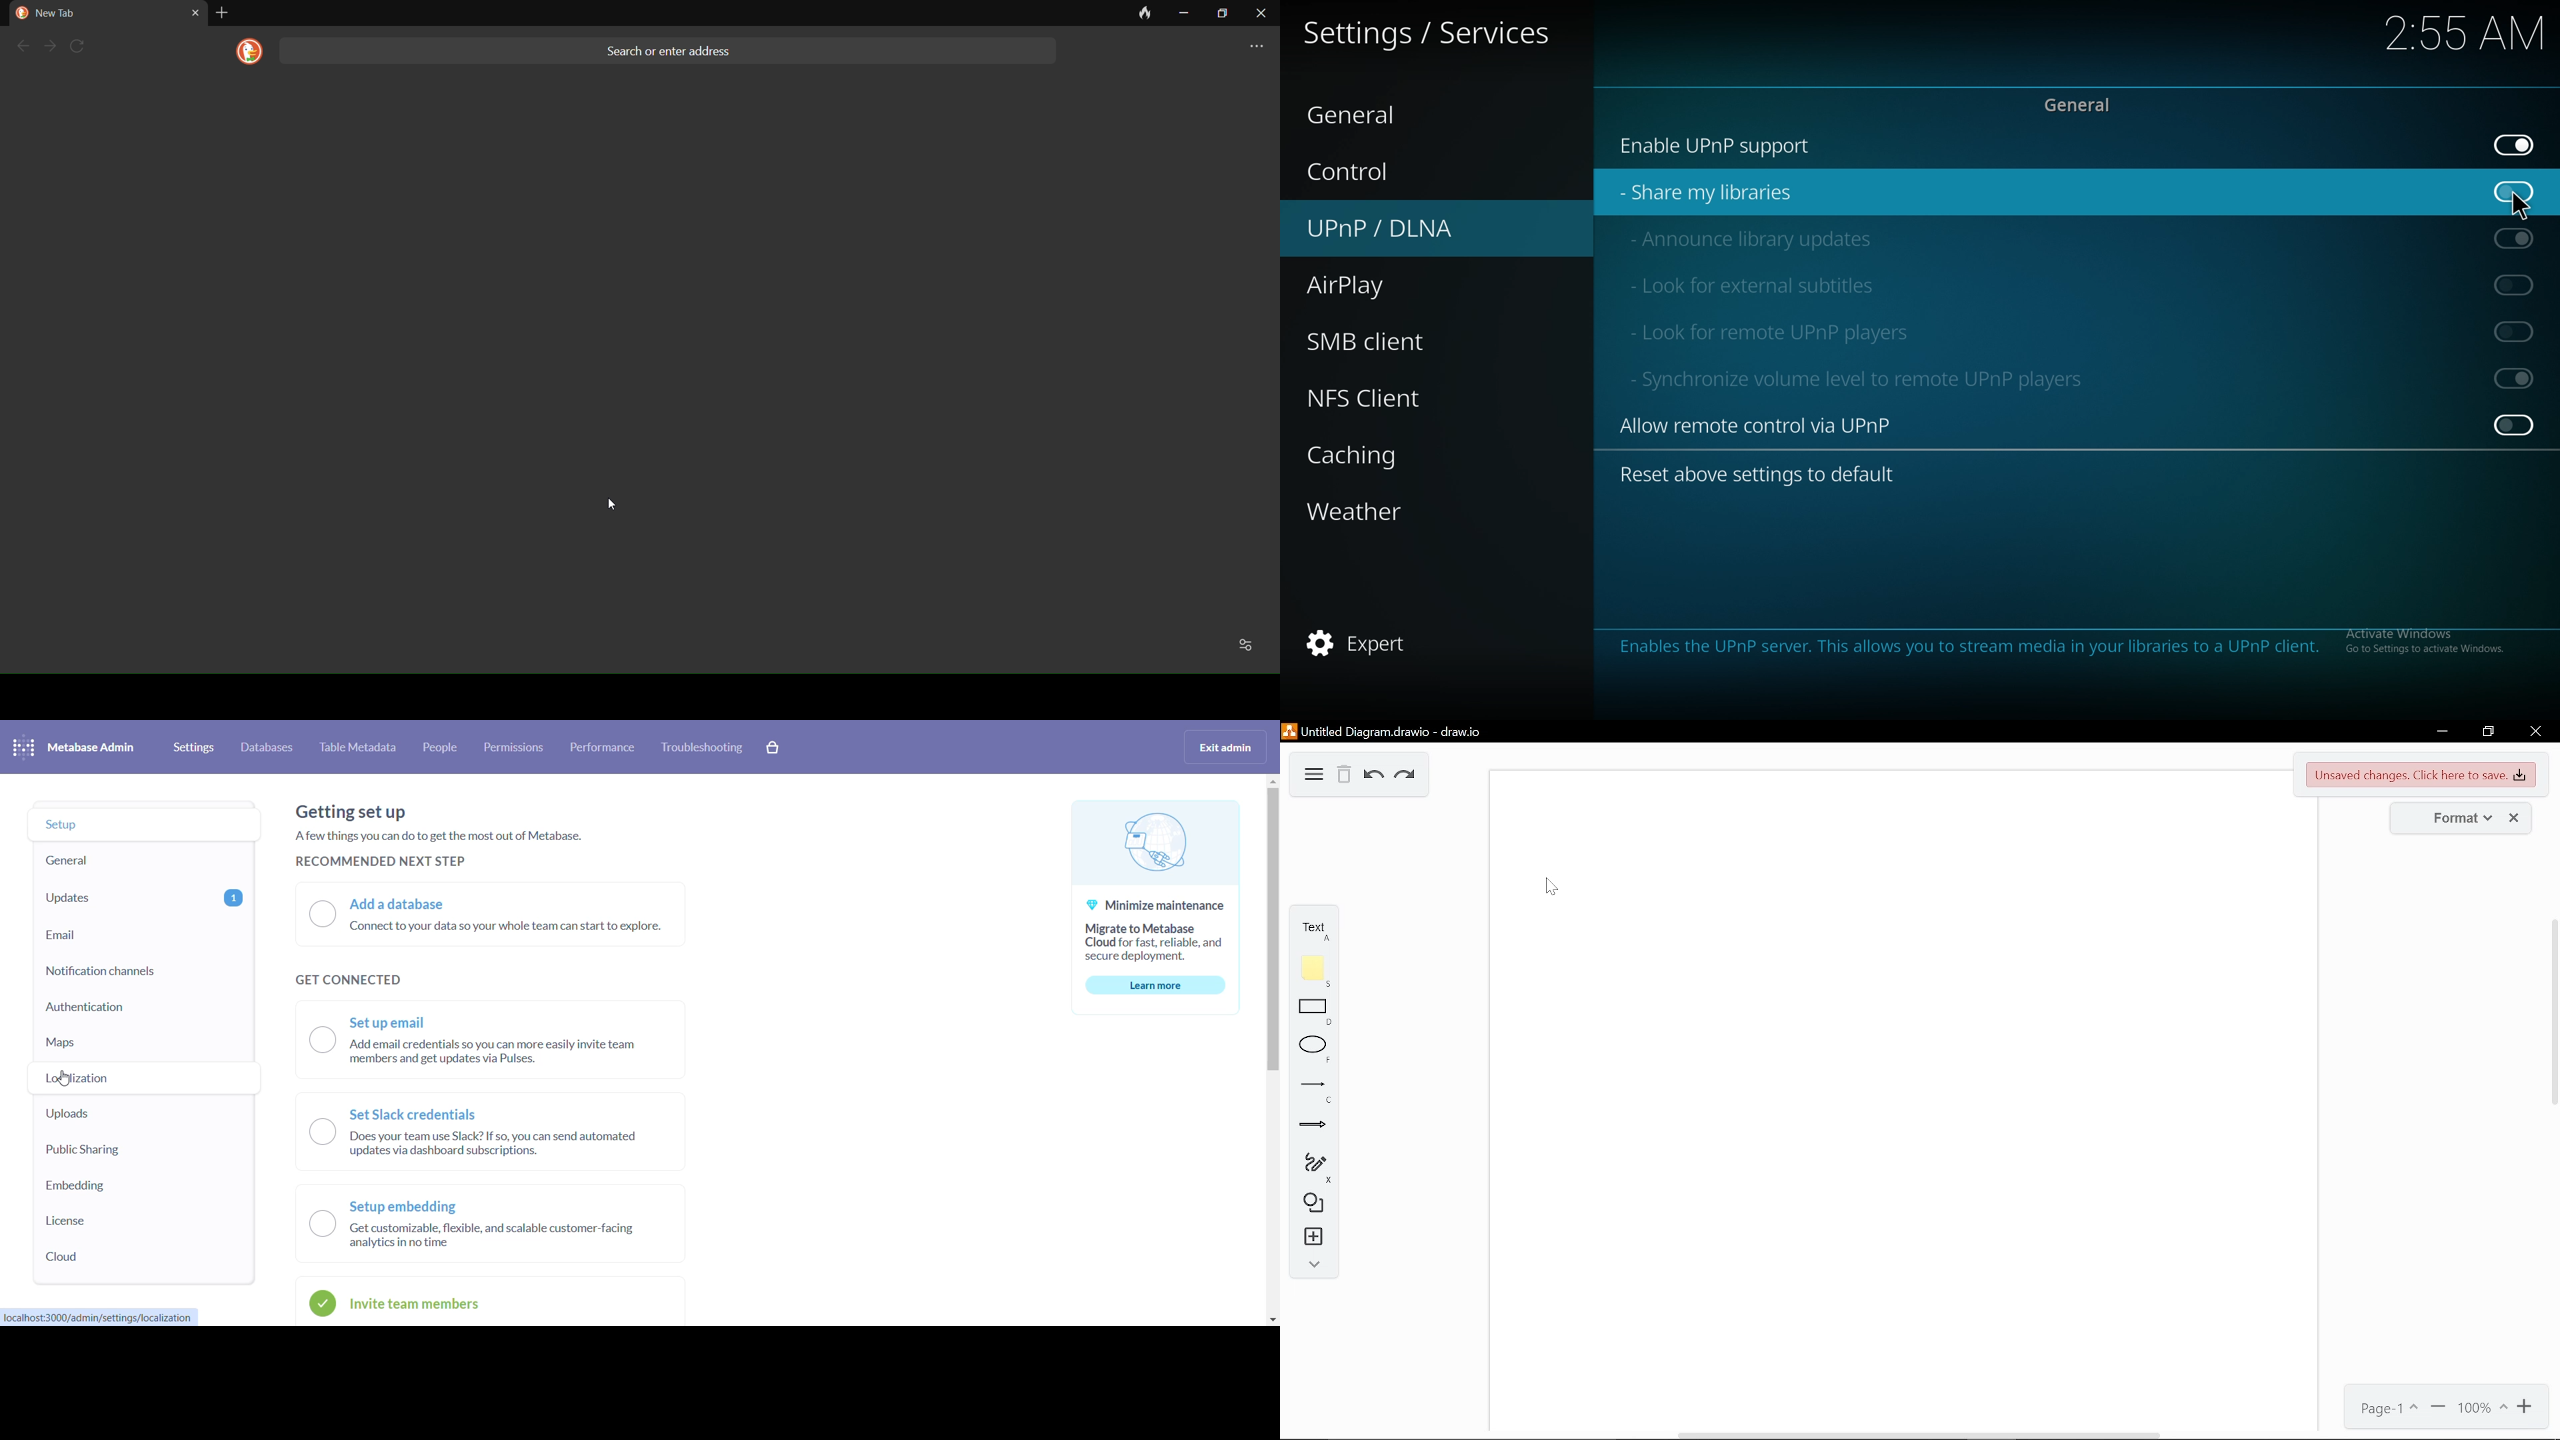  I want to click on page-1, so click(2392, 1408).